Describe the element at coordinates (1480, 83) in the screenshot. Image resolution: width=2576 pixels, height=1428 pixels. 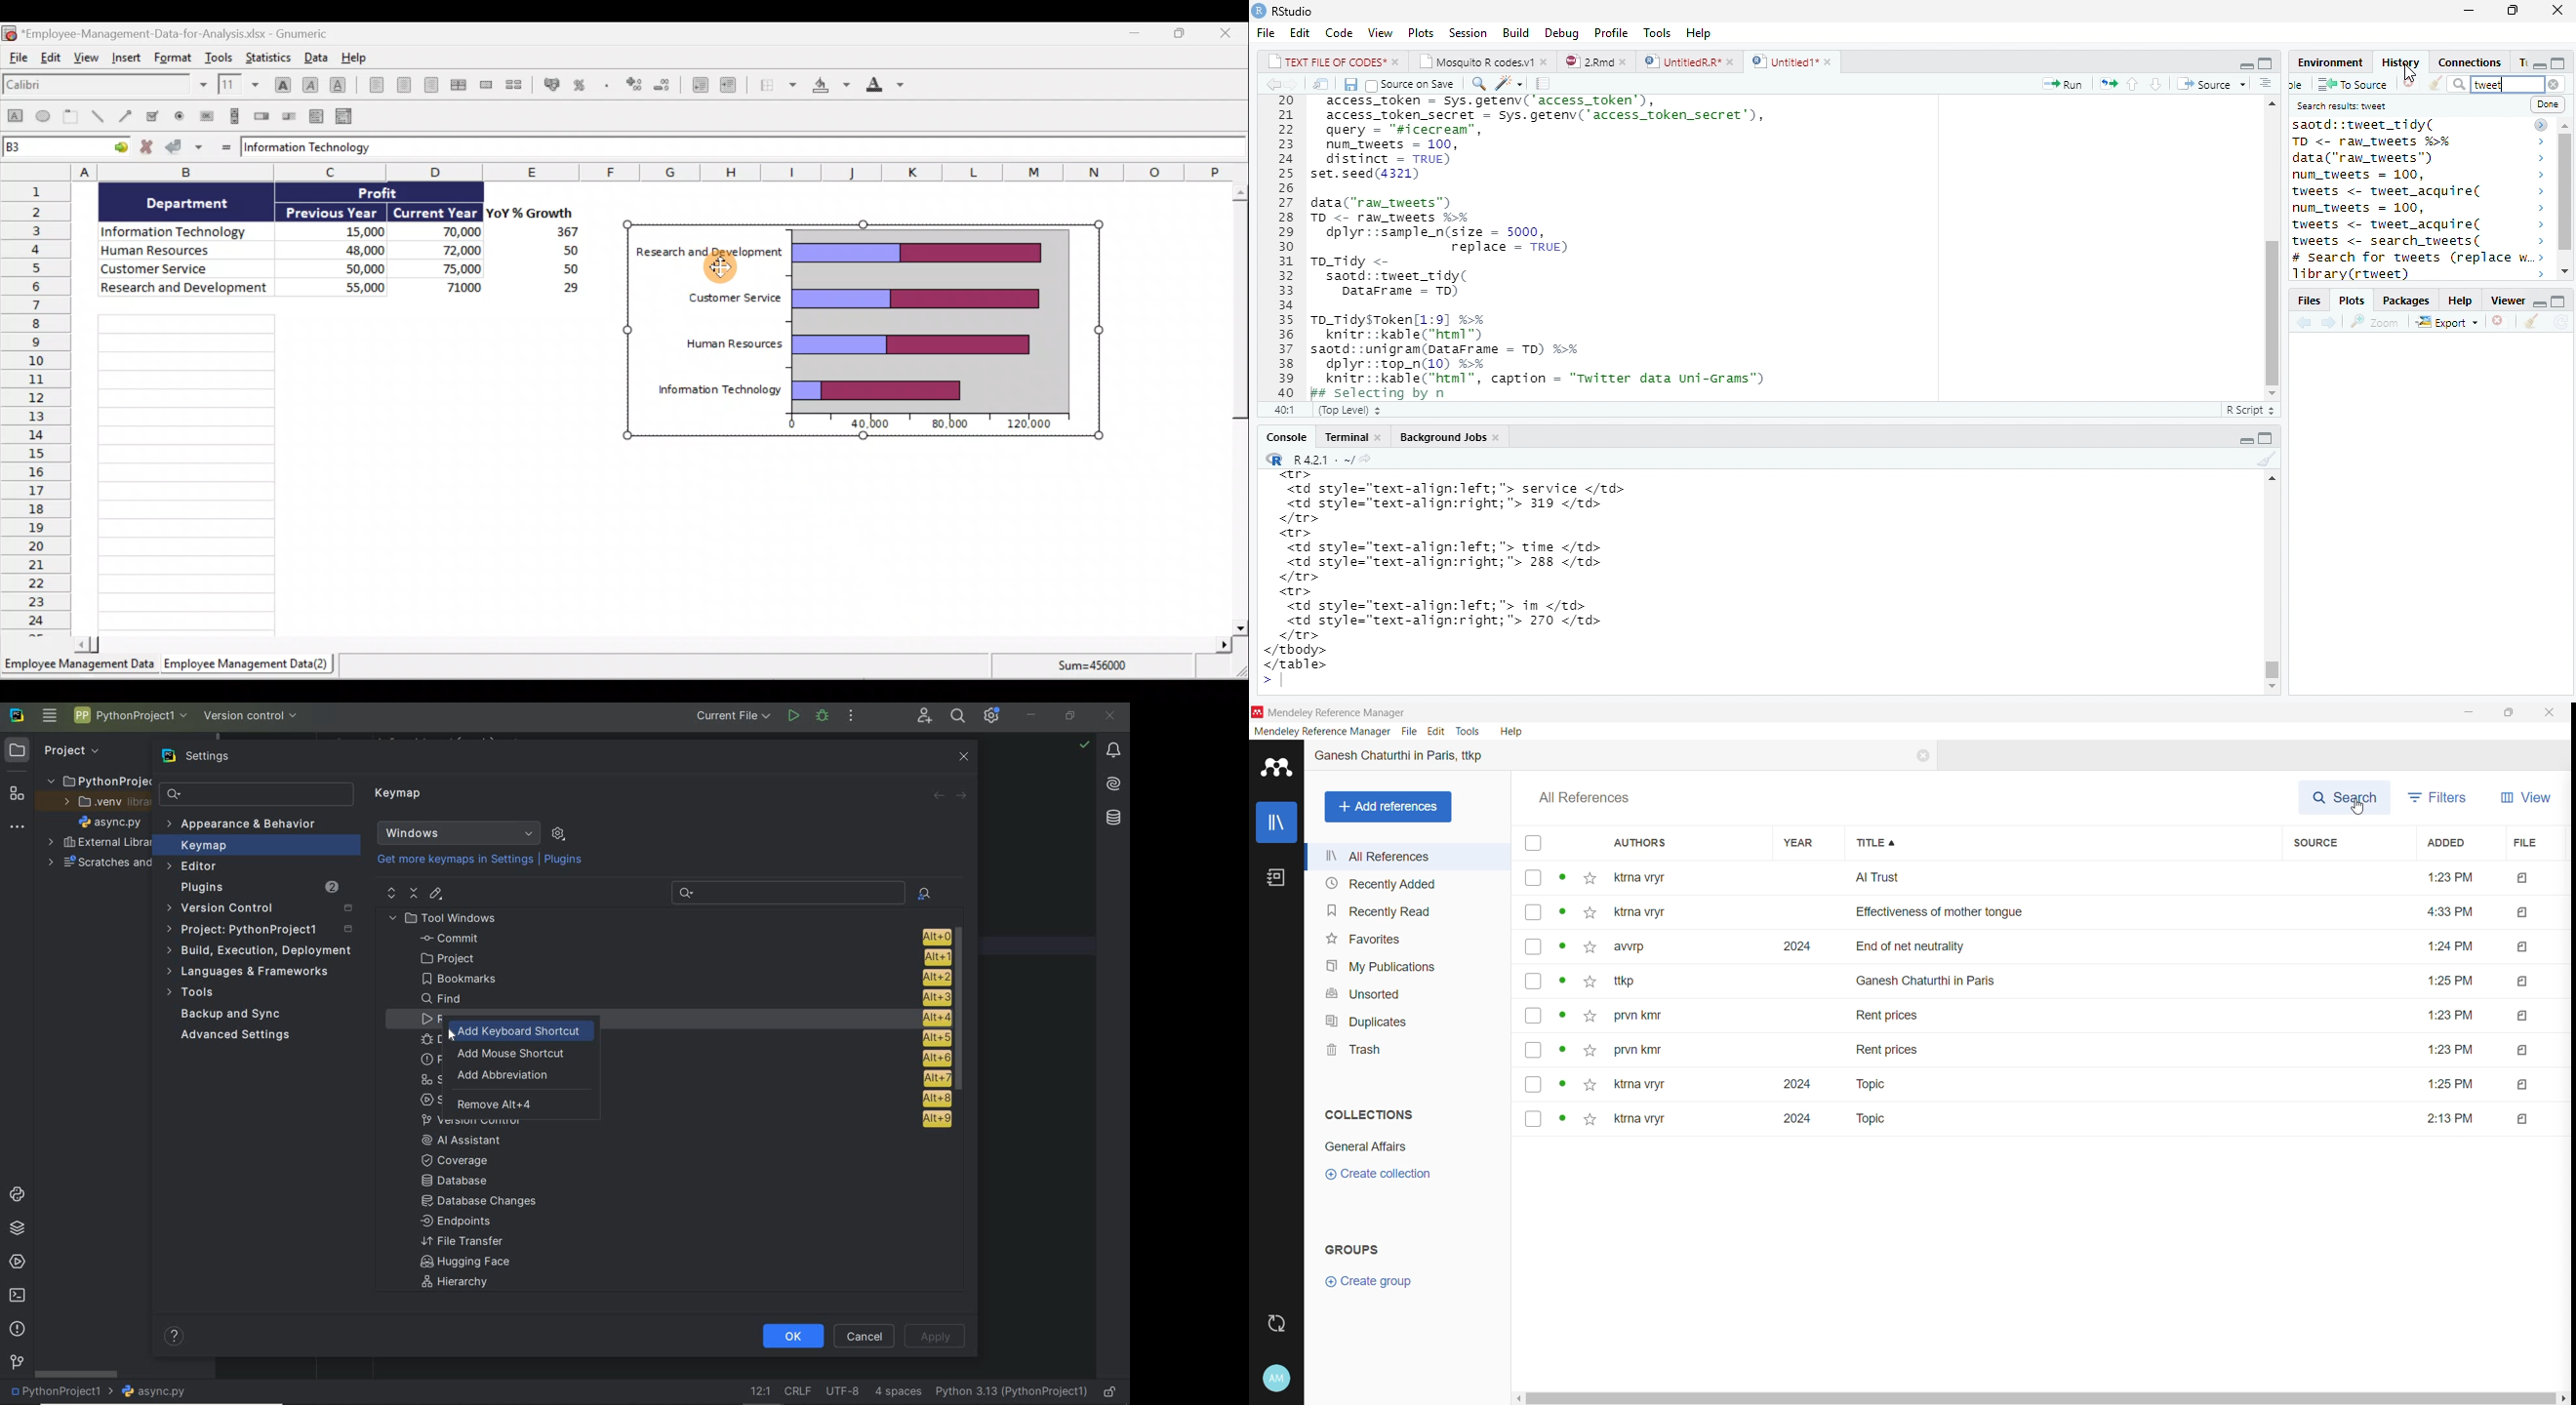
I see `find replace` at that location.